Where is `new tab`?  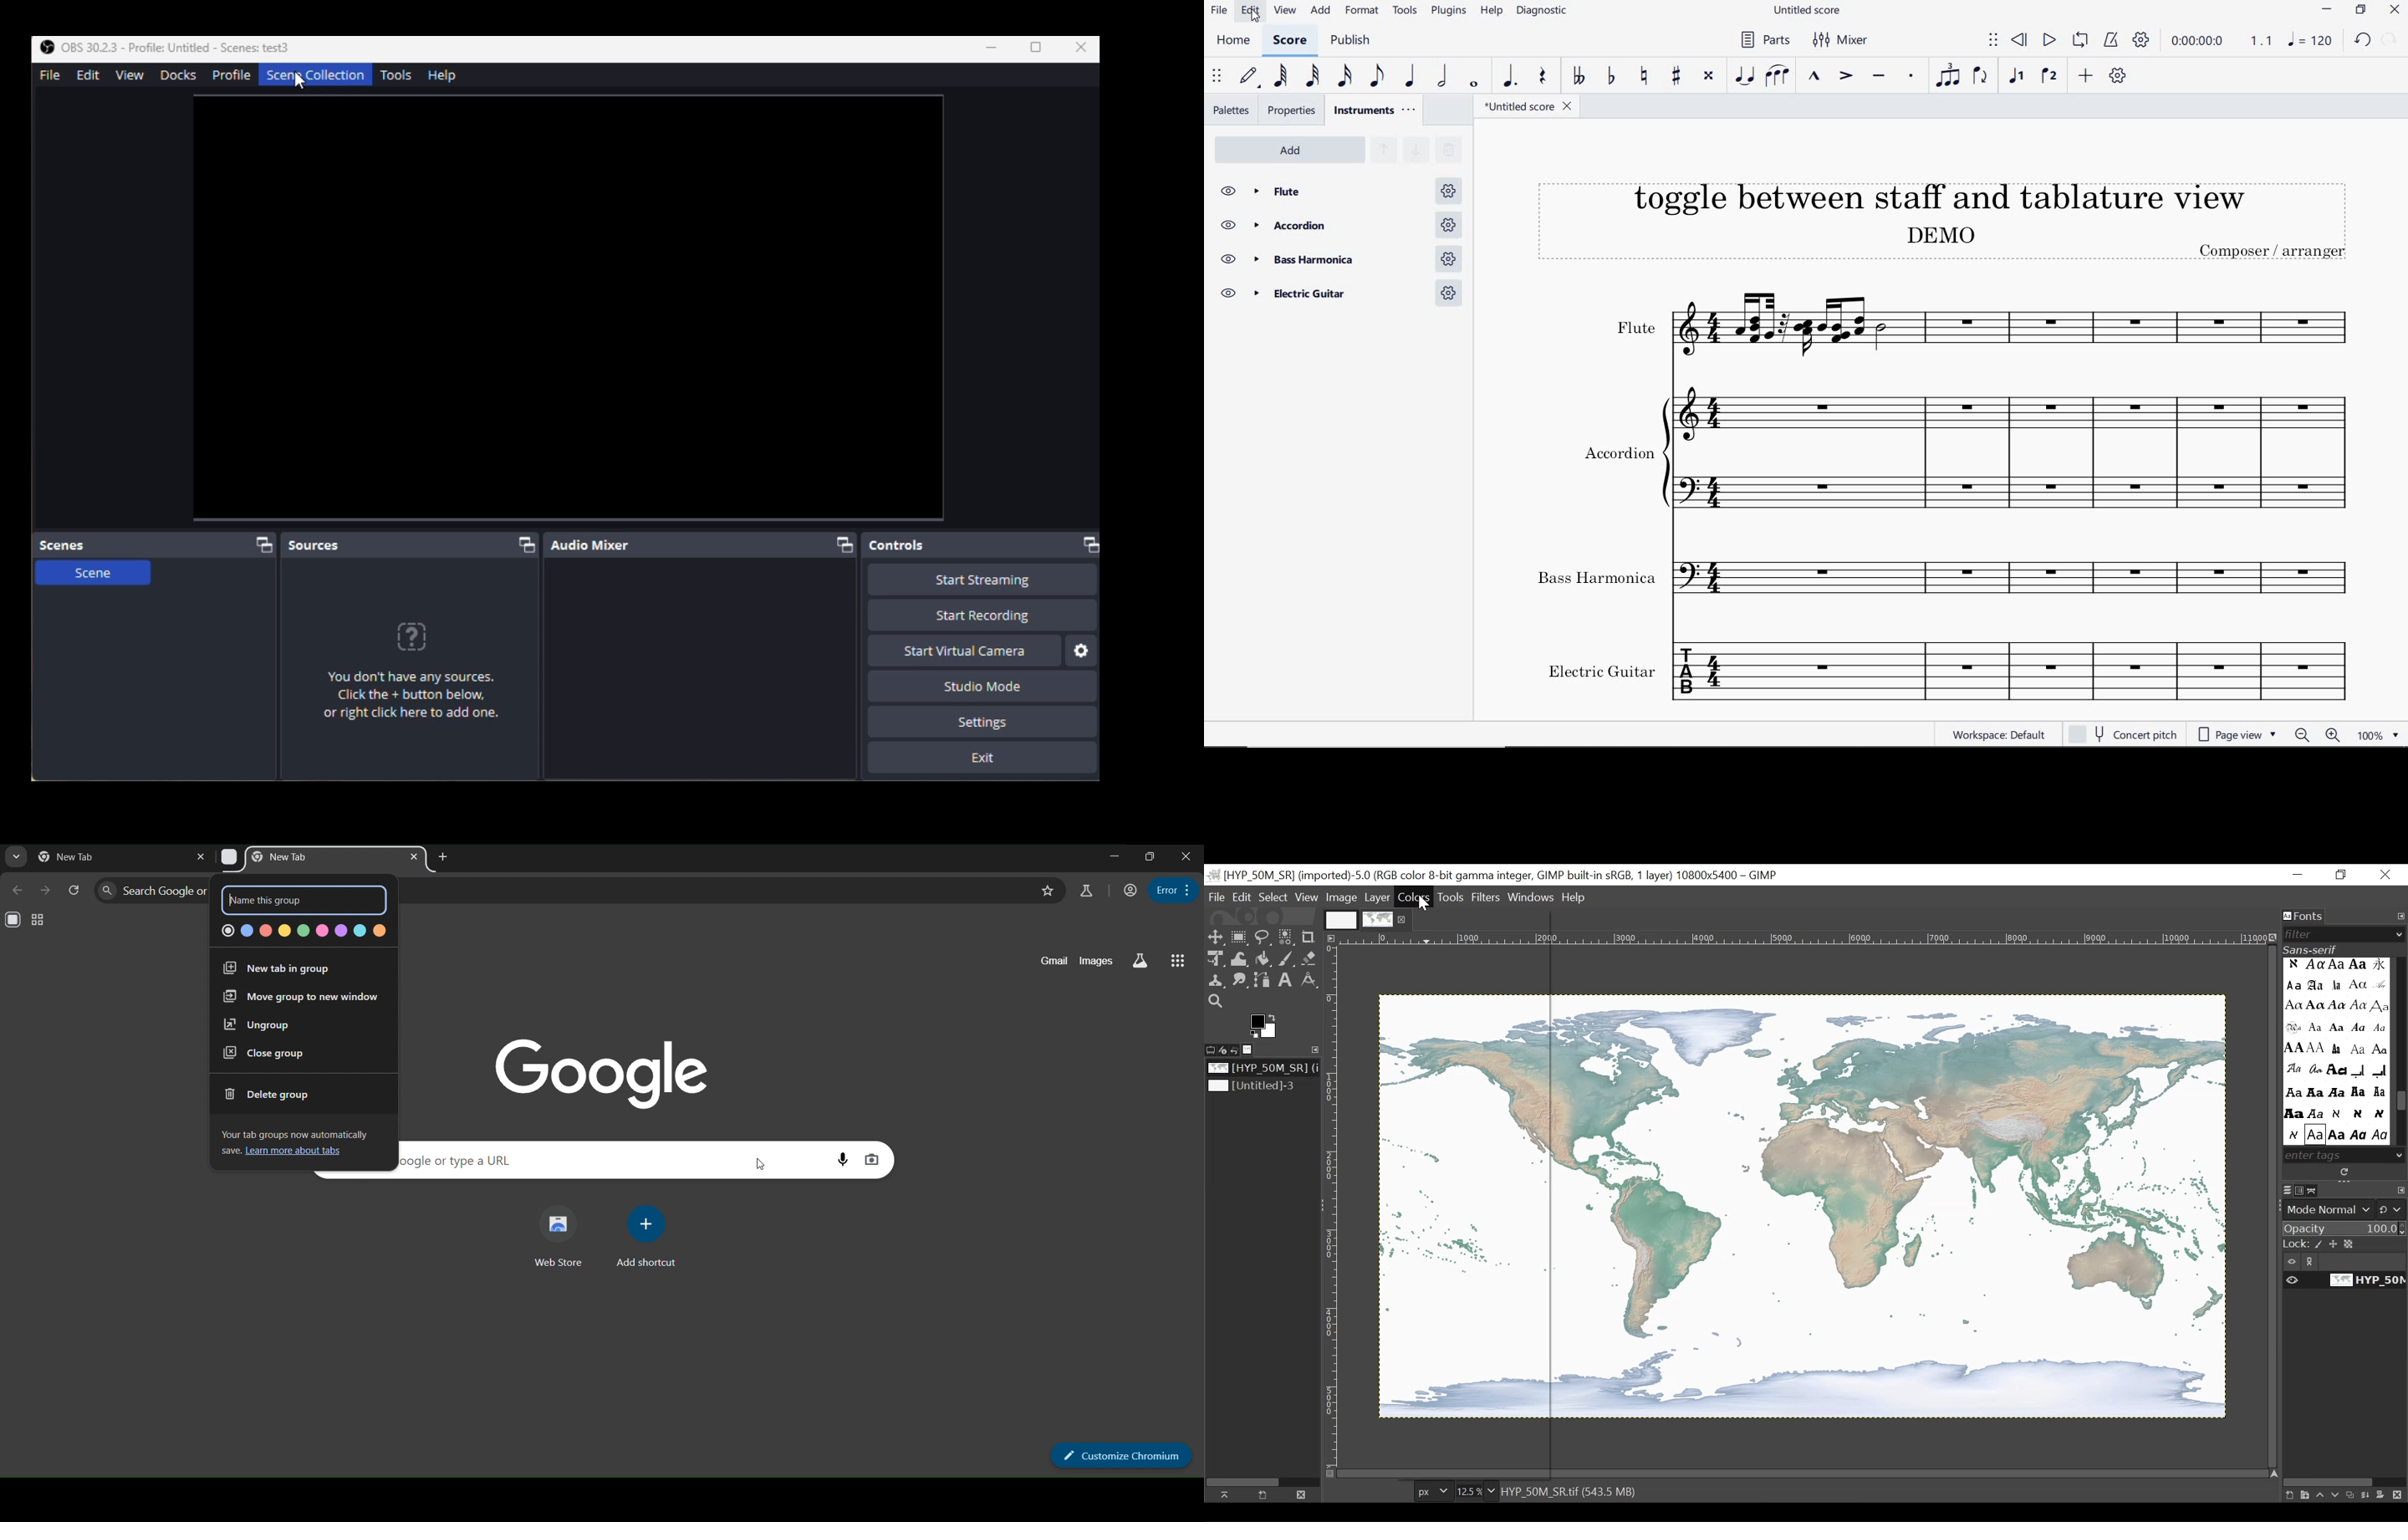 new tab is located at coordinates (445, 857).